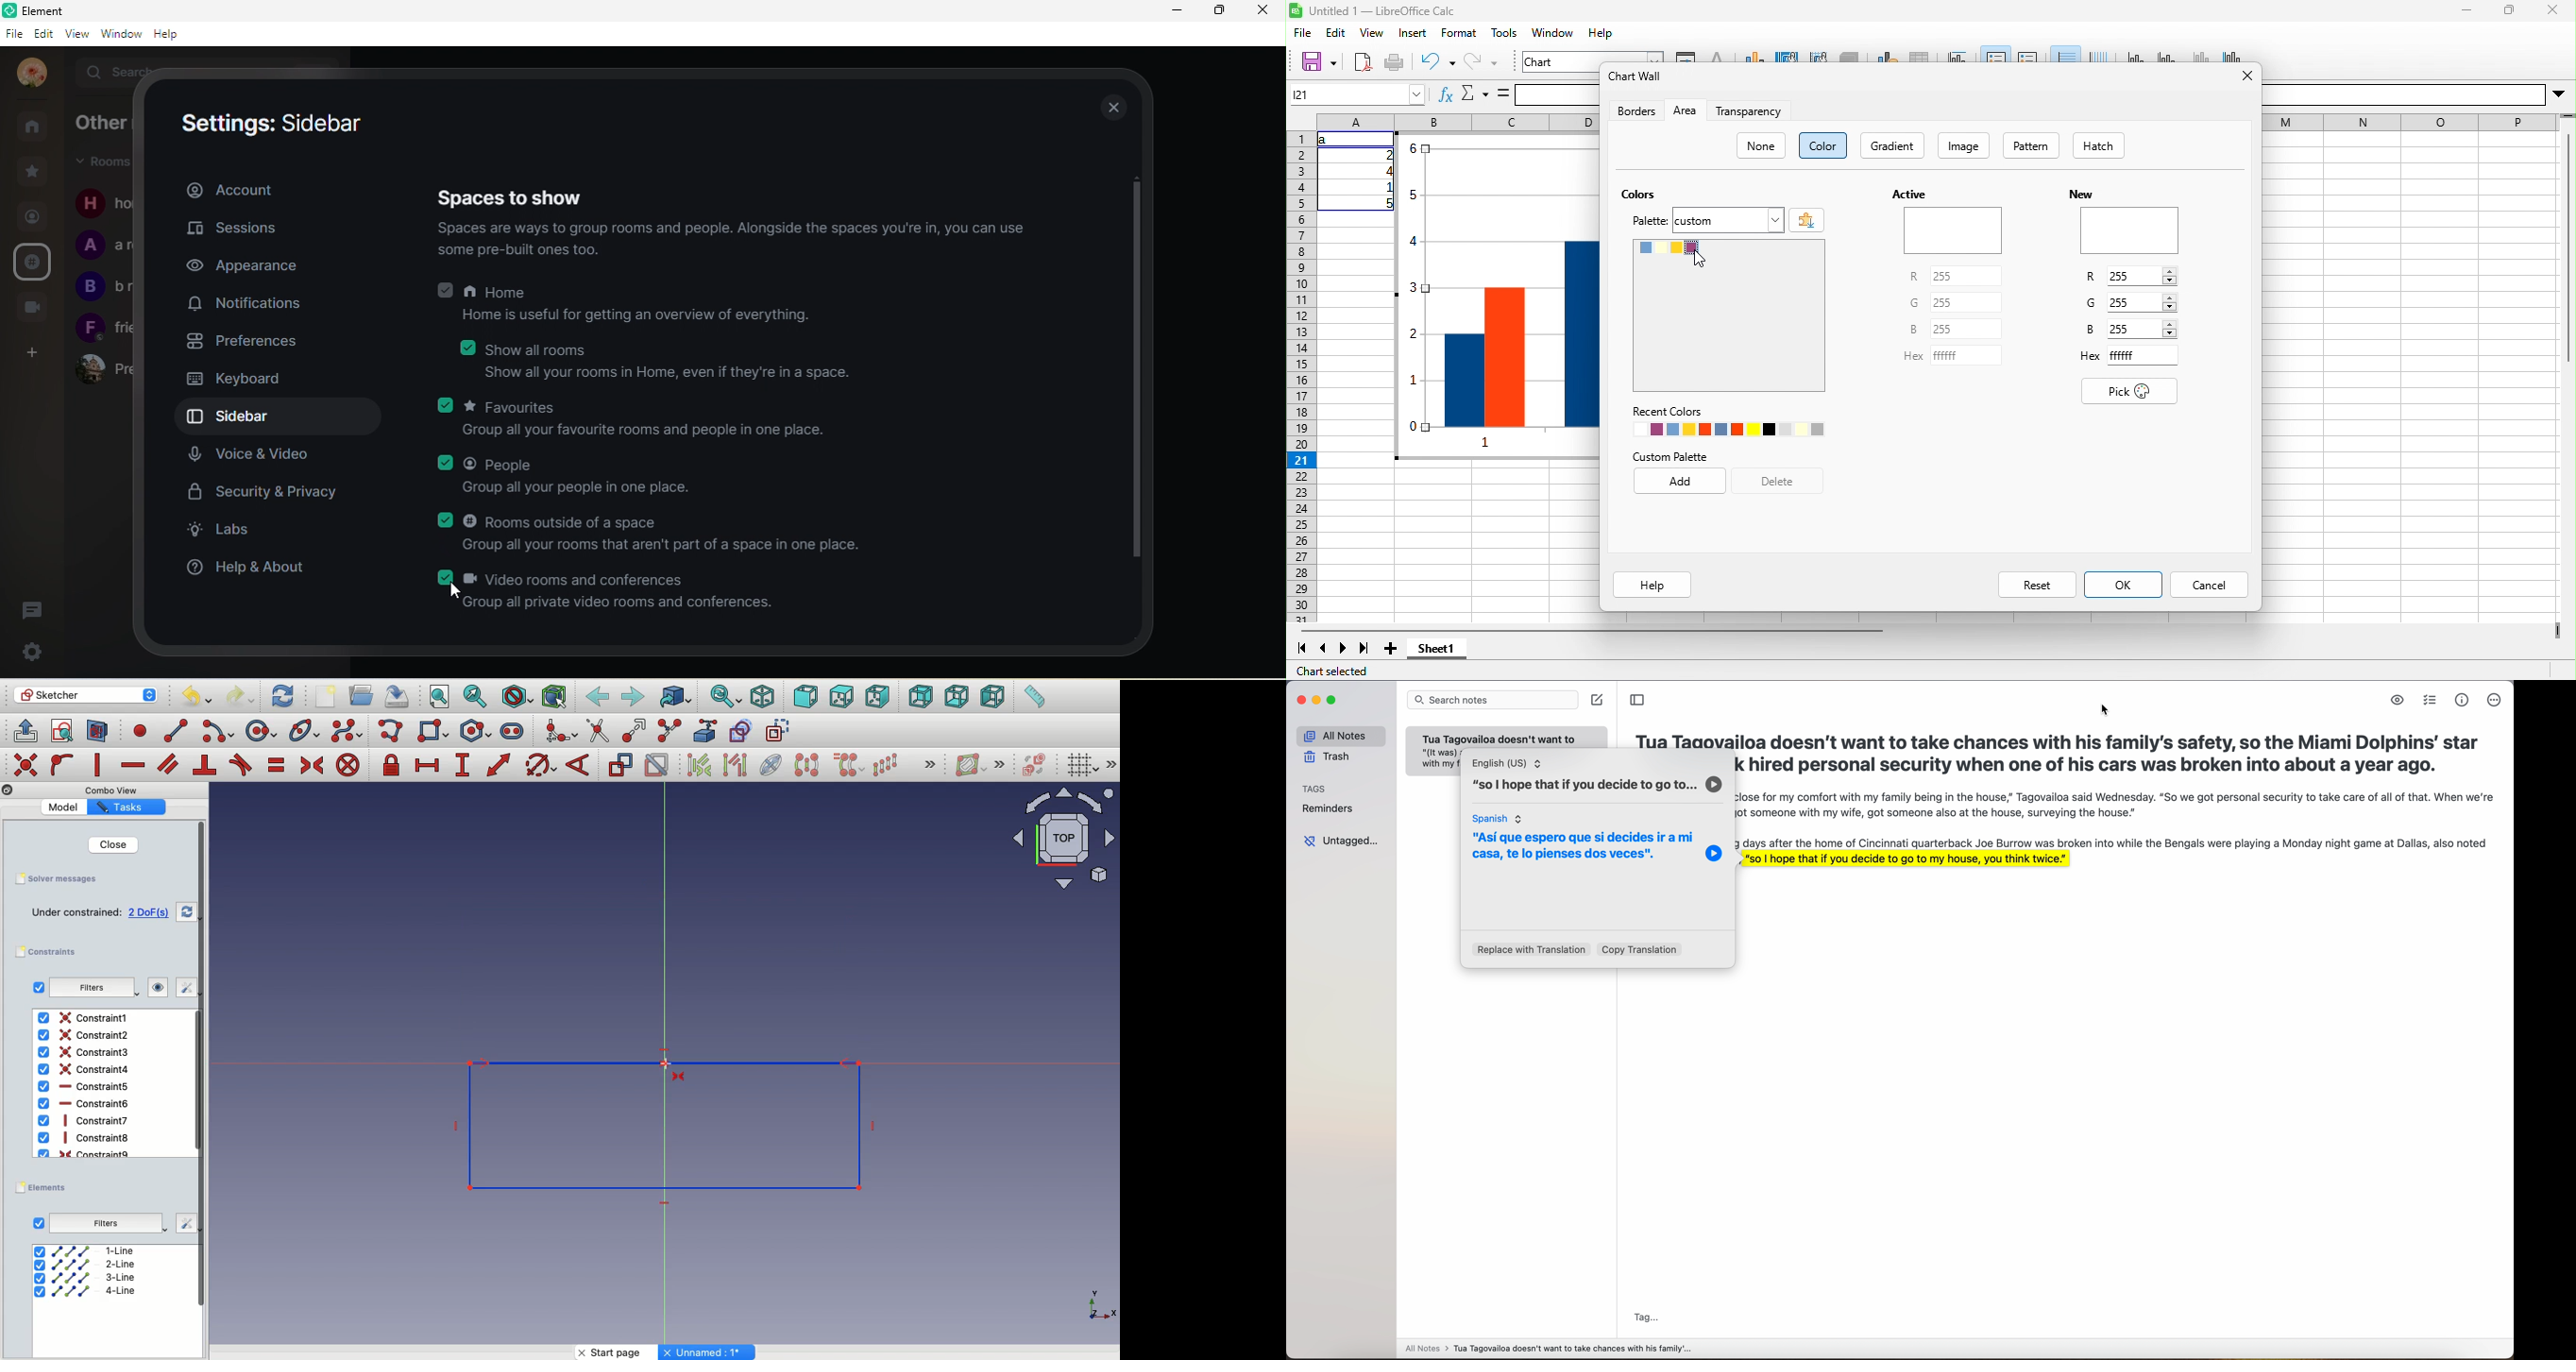  I want to click on vertical grids, so click(2098, 55).